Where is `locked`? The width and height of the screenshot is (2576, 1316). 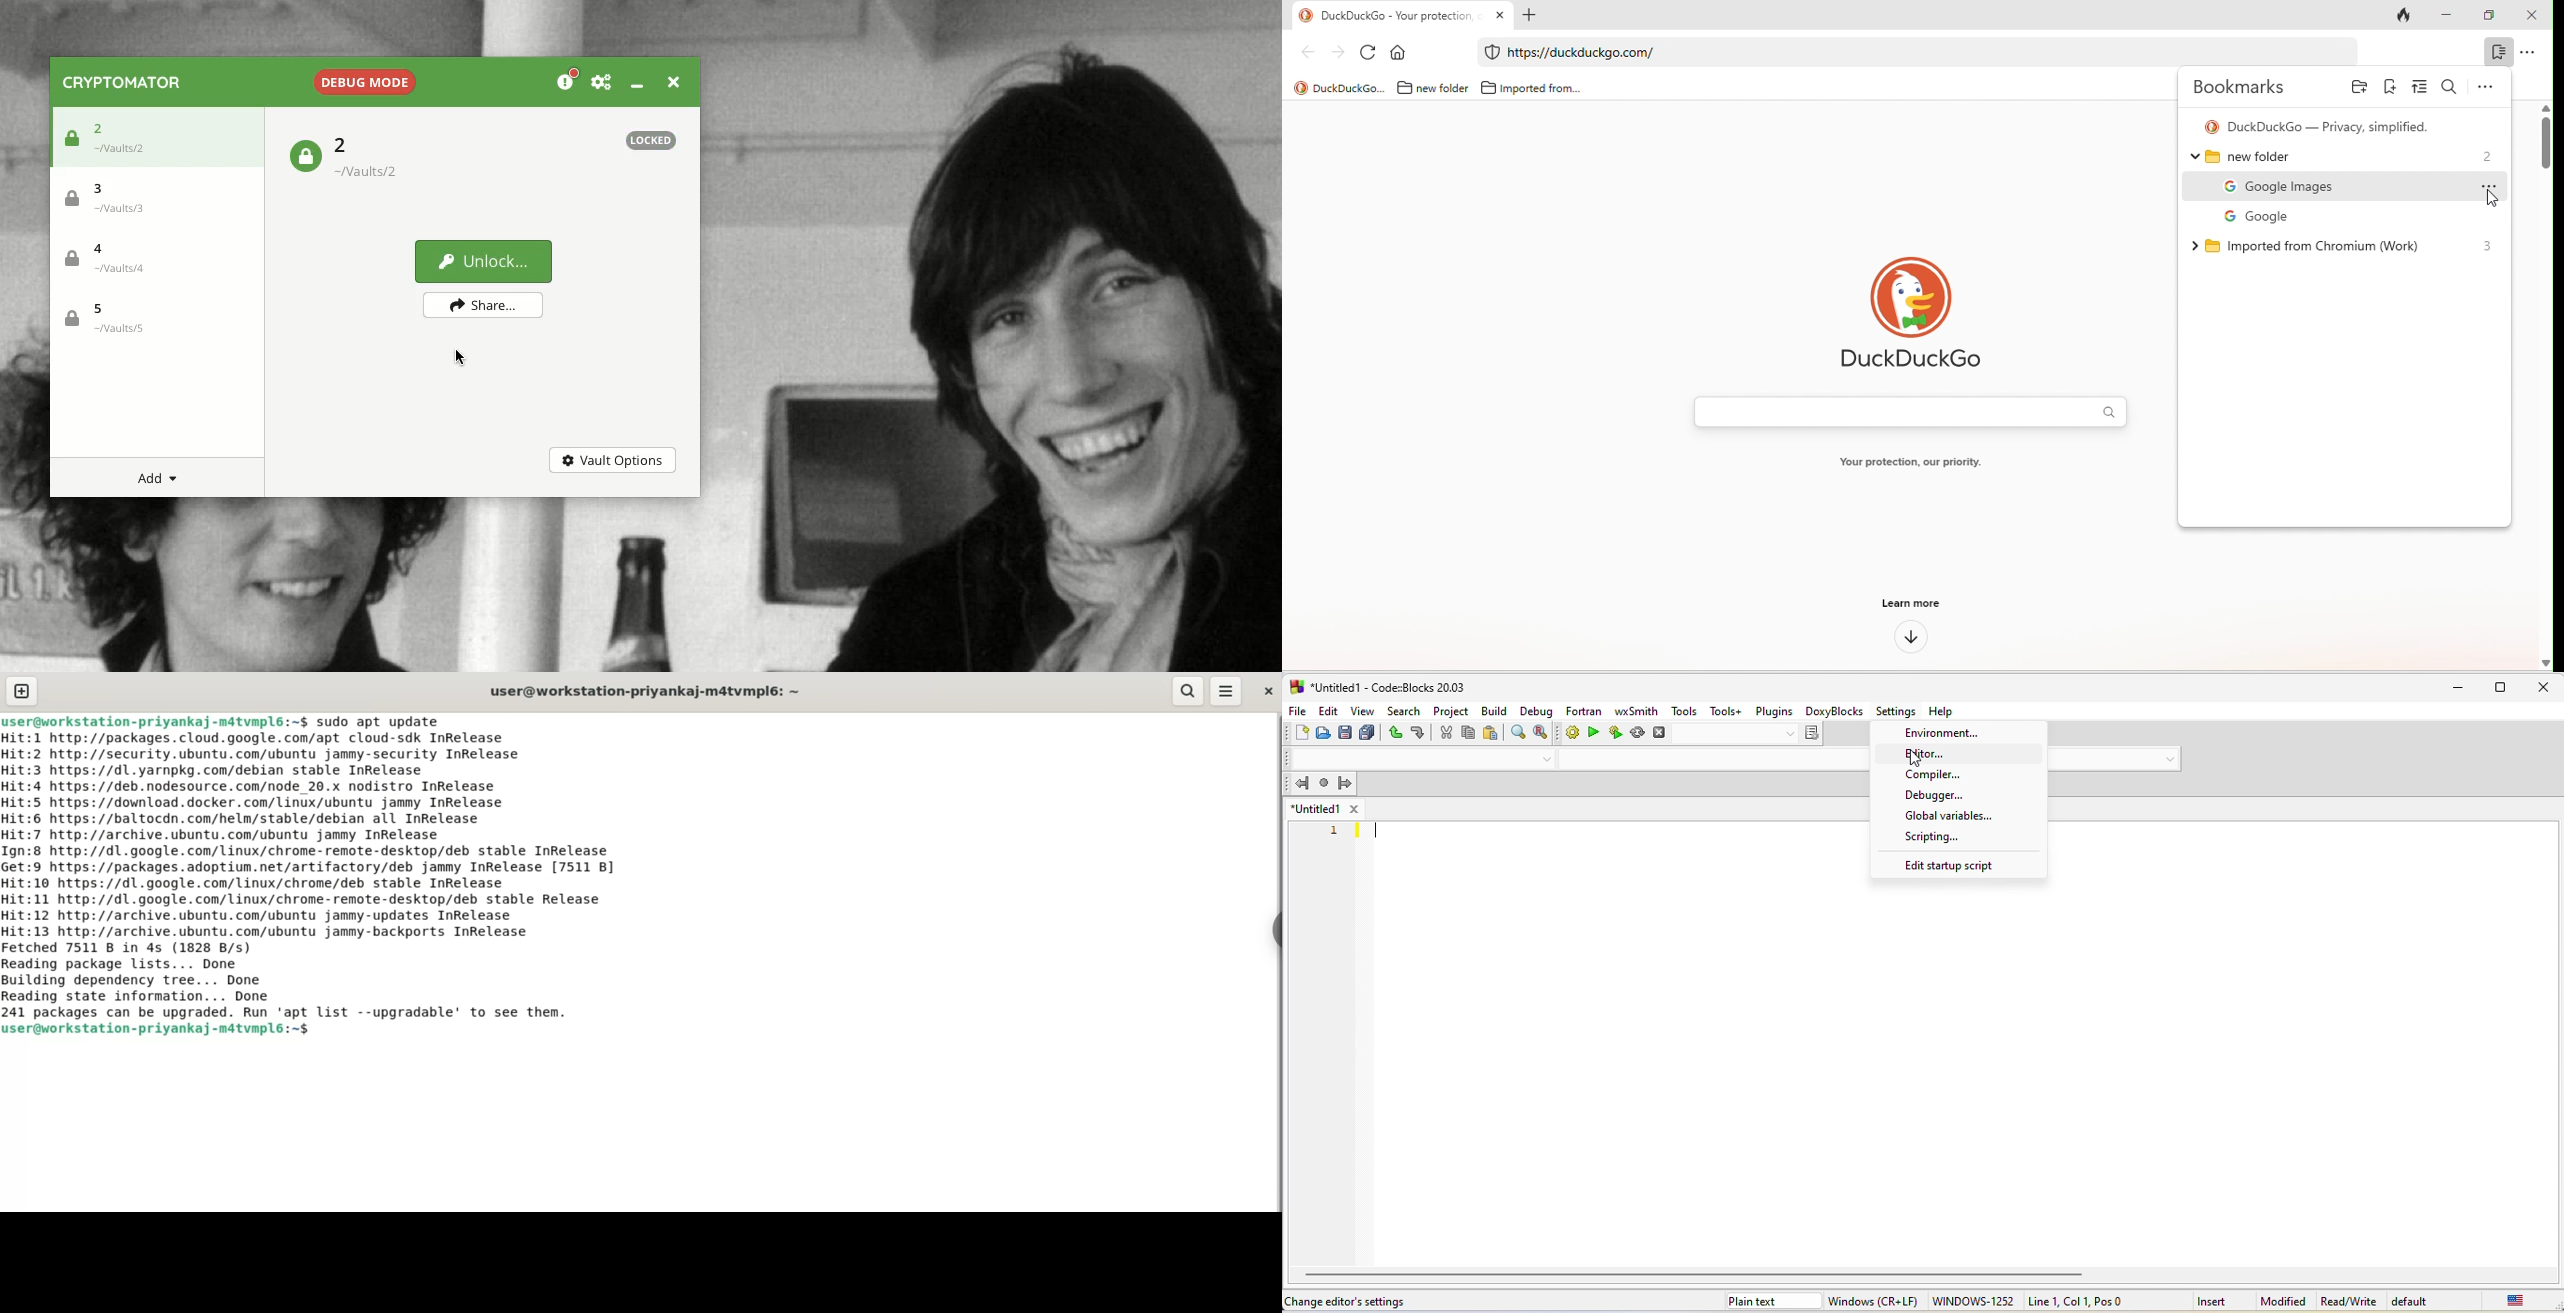
locked is located at coordinates (647, 141).